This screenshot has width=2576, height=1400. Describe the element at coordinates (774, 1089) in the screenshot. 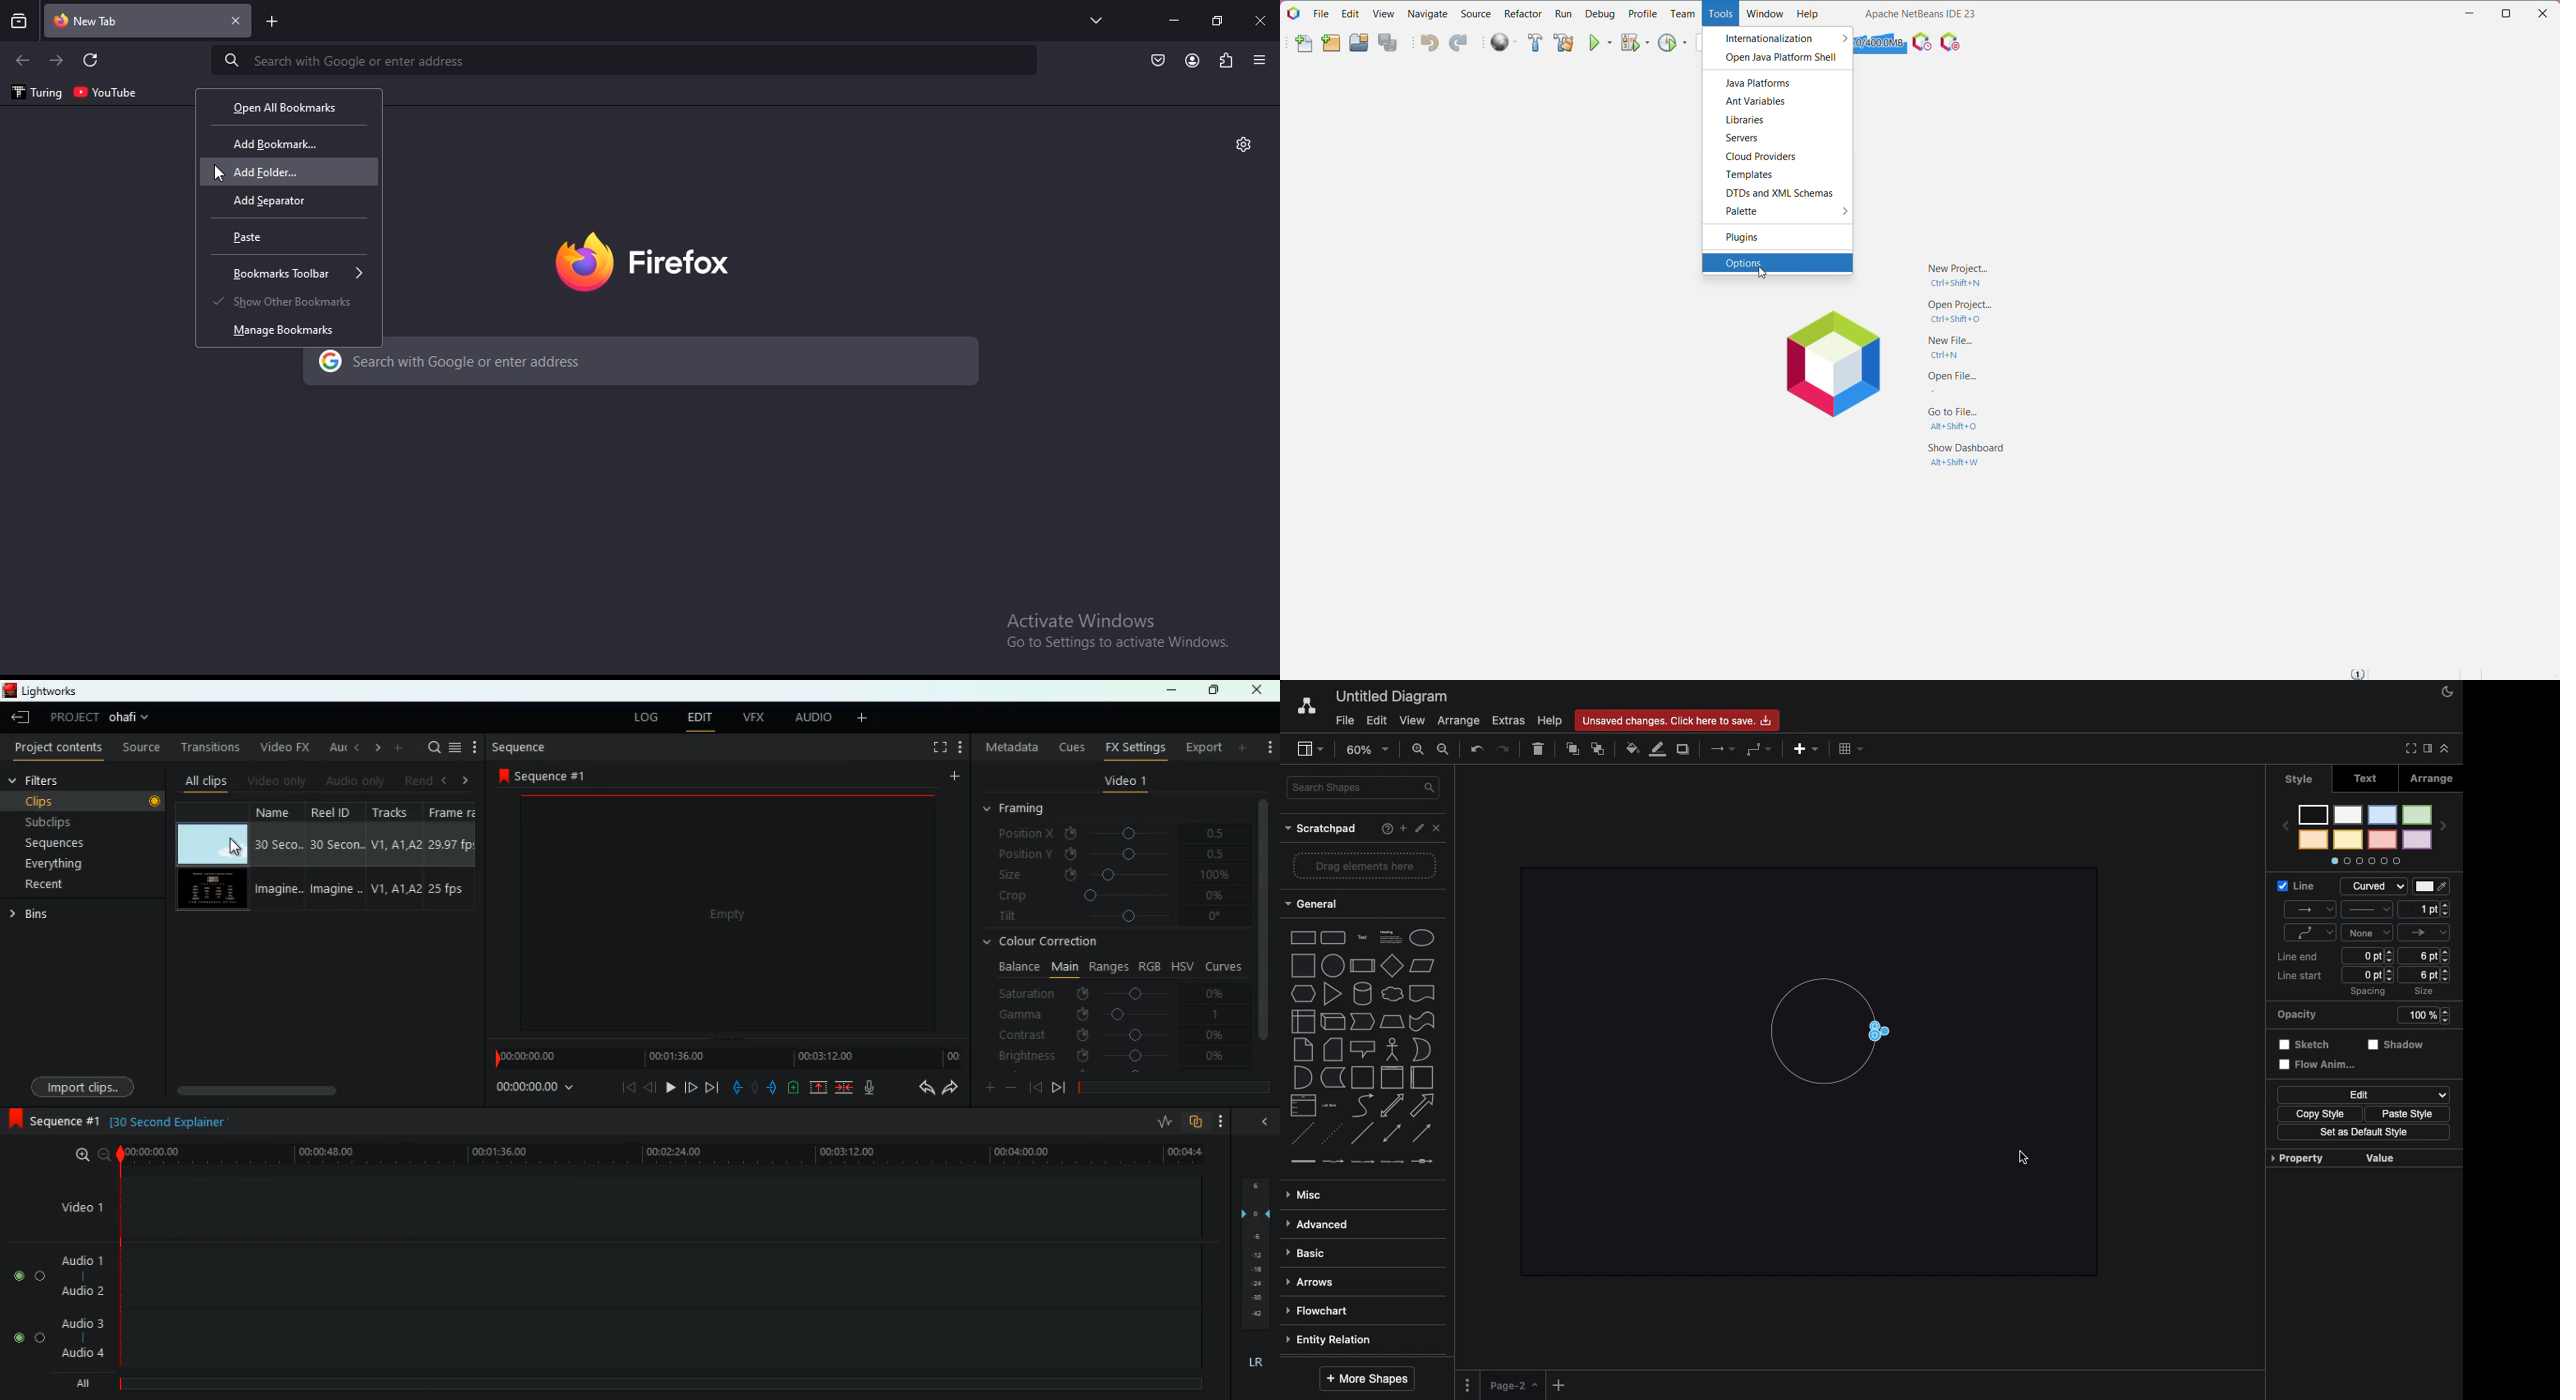

I see `push` at that location.